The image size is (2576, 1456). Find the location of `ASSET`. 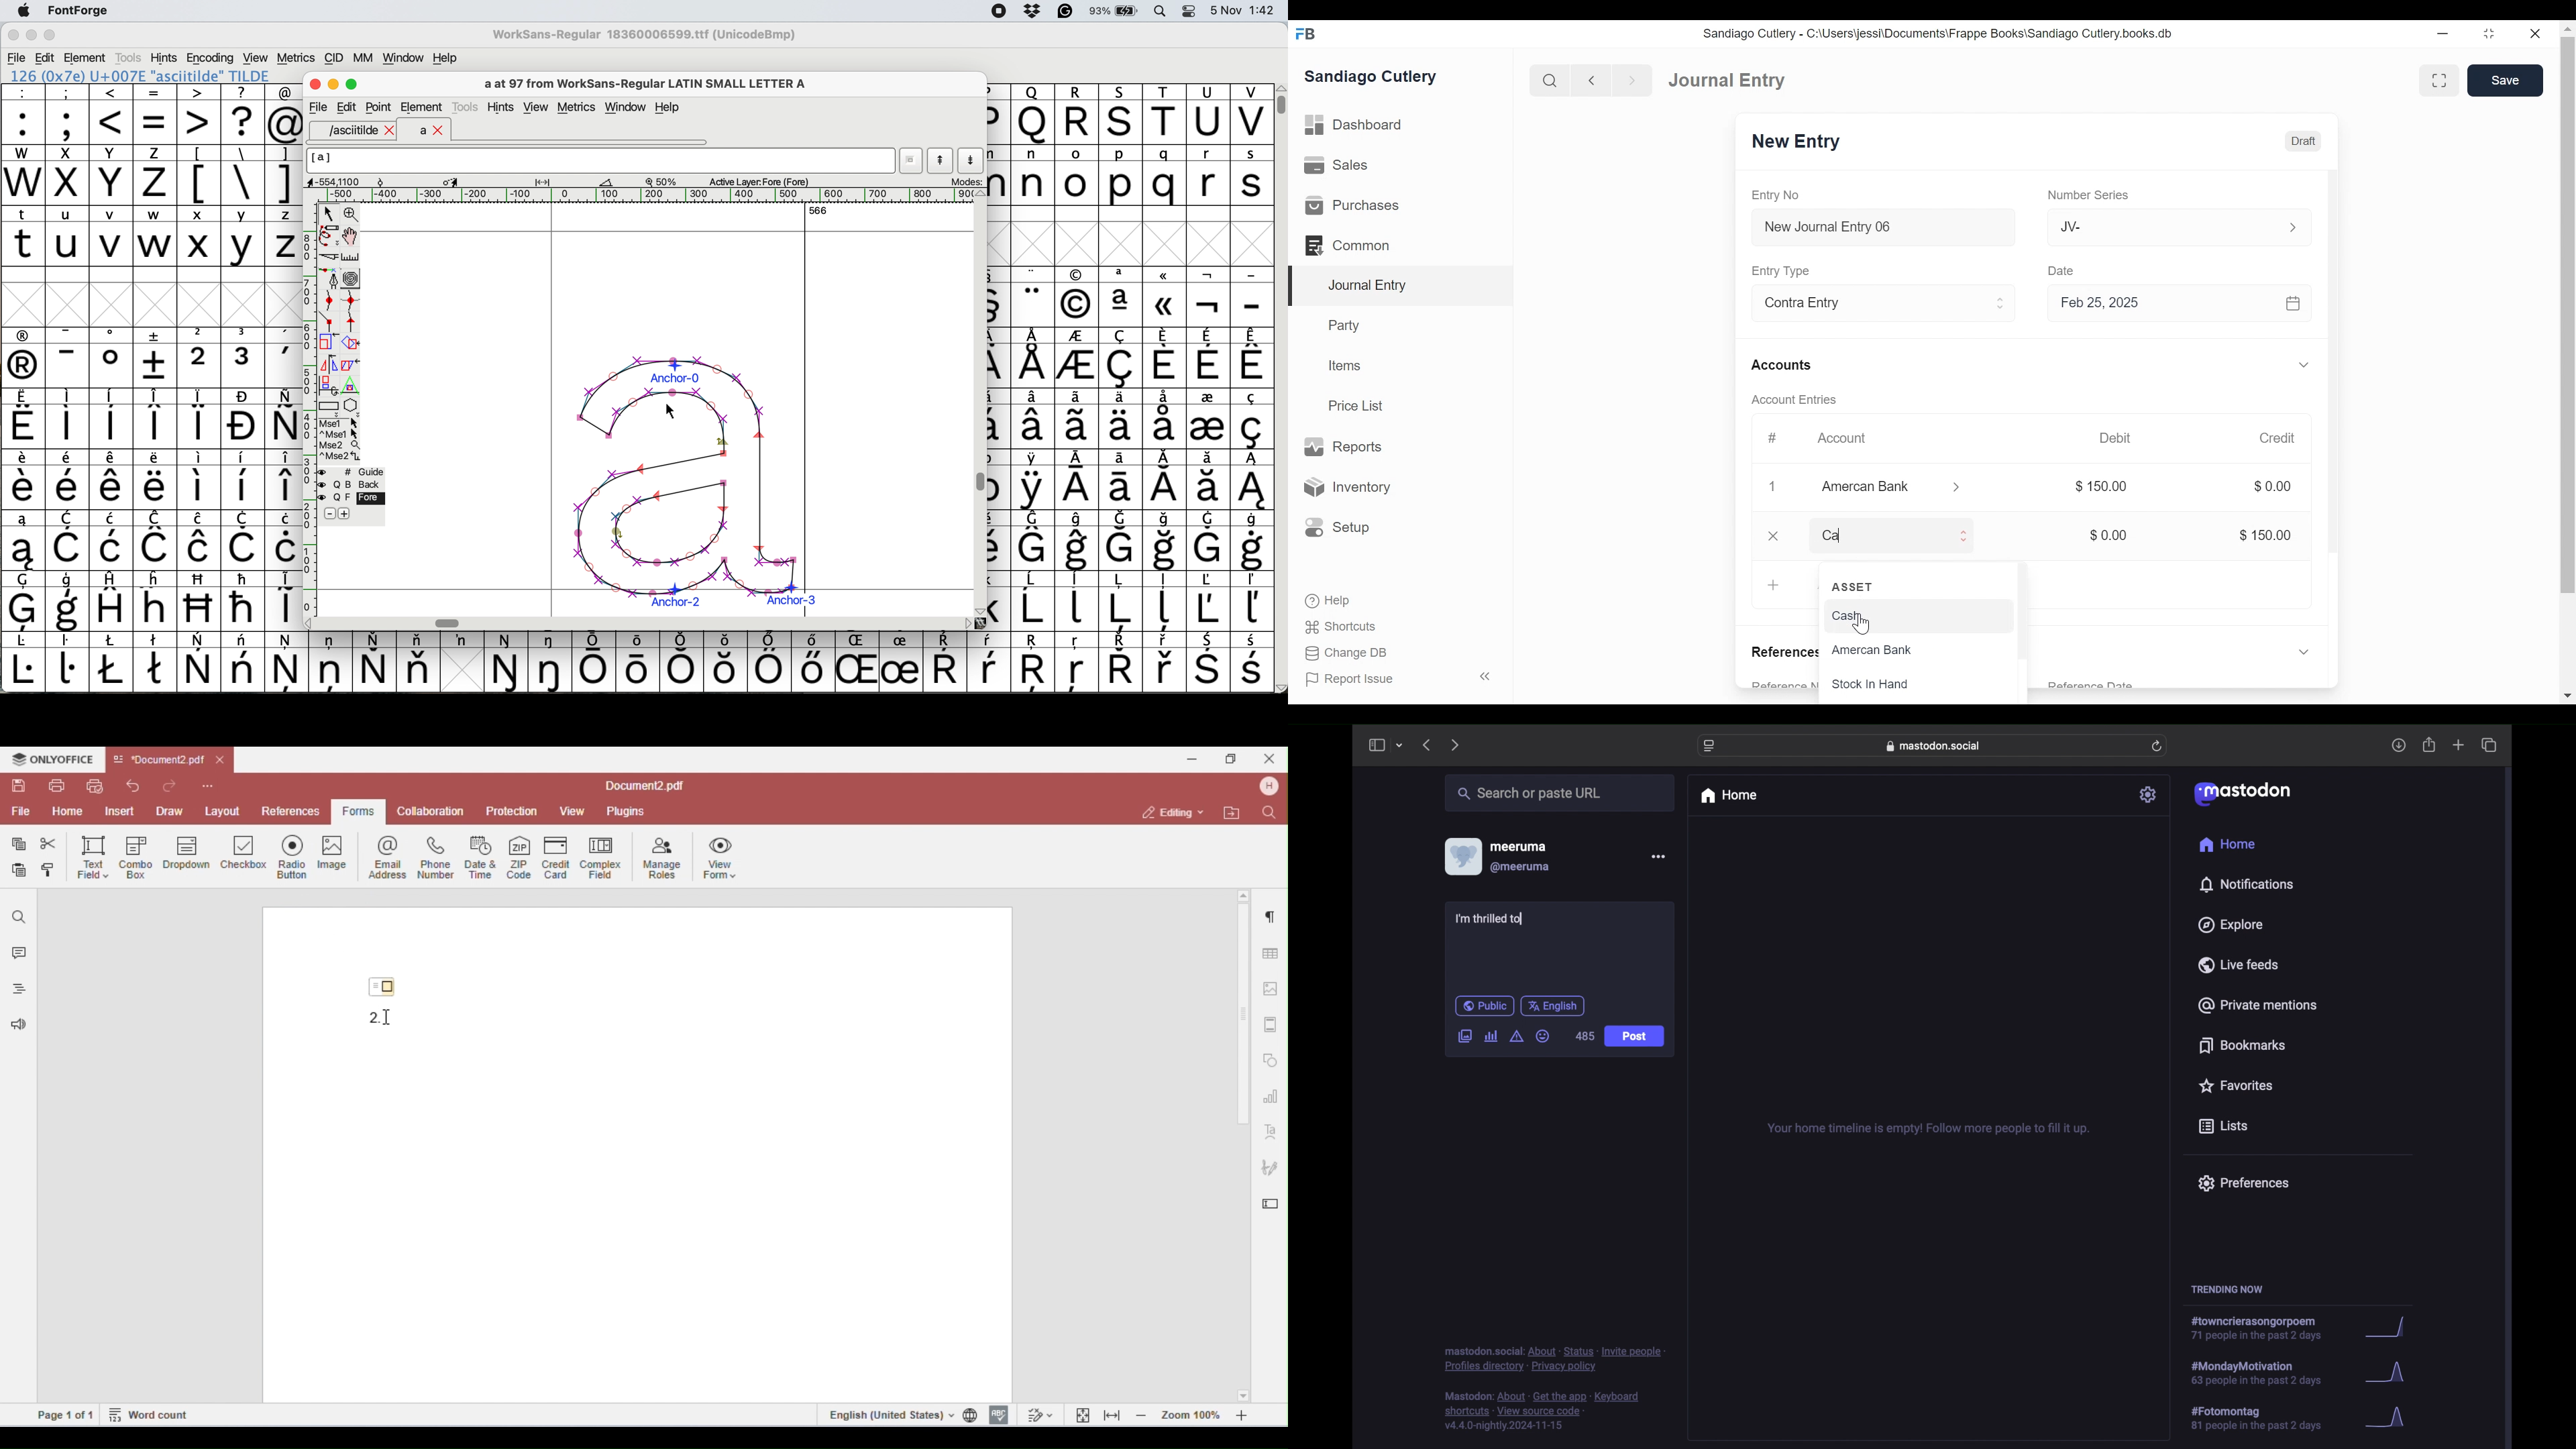

ASSET is located at coordinates (1854, 585).